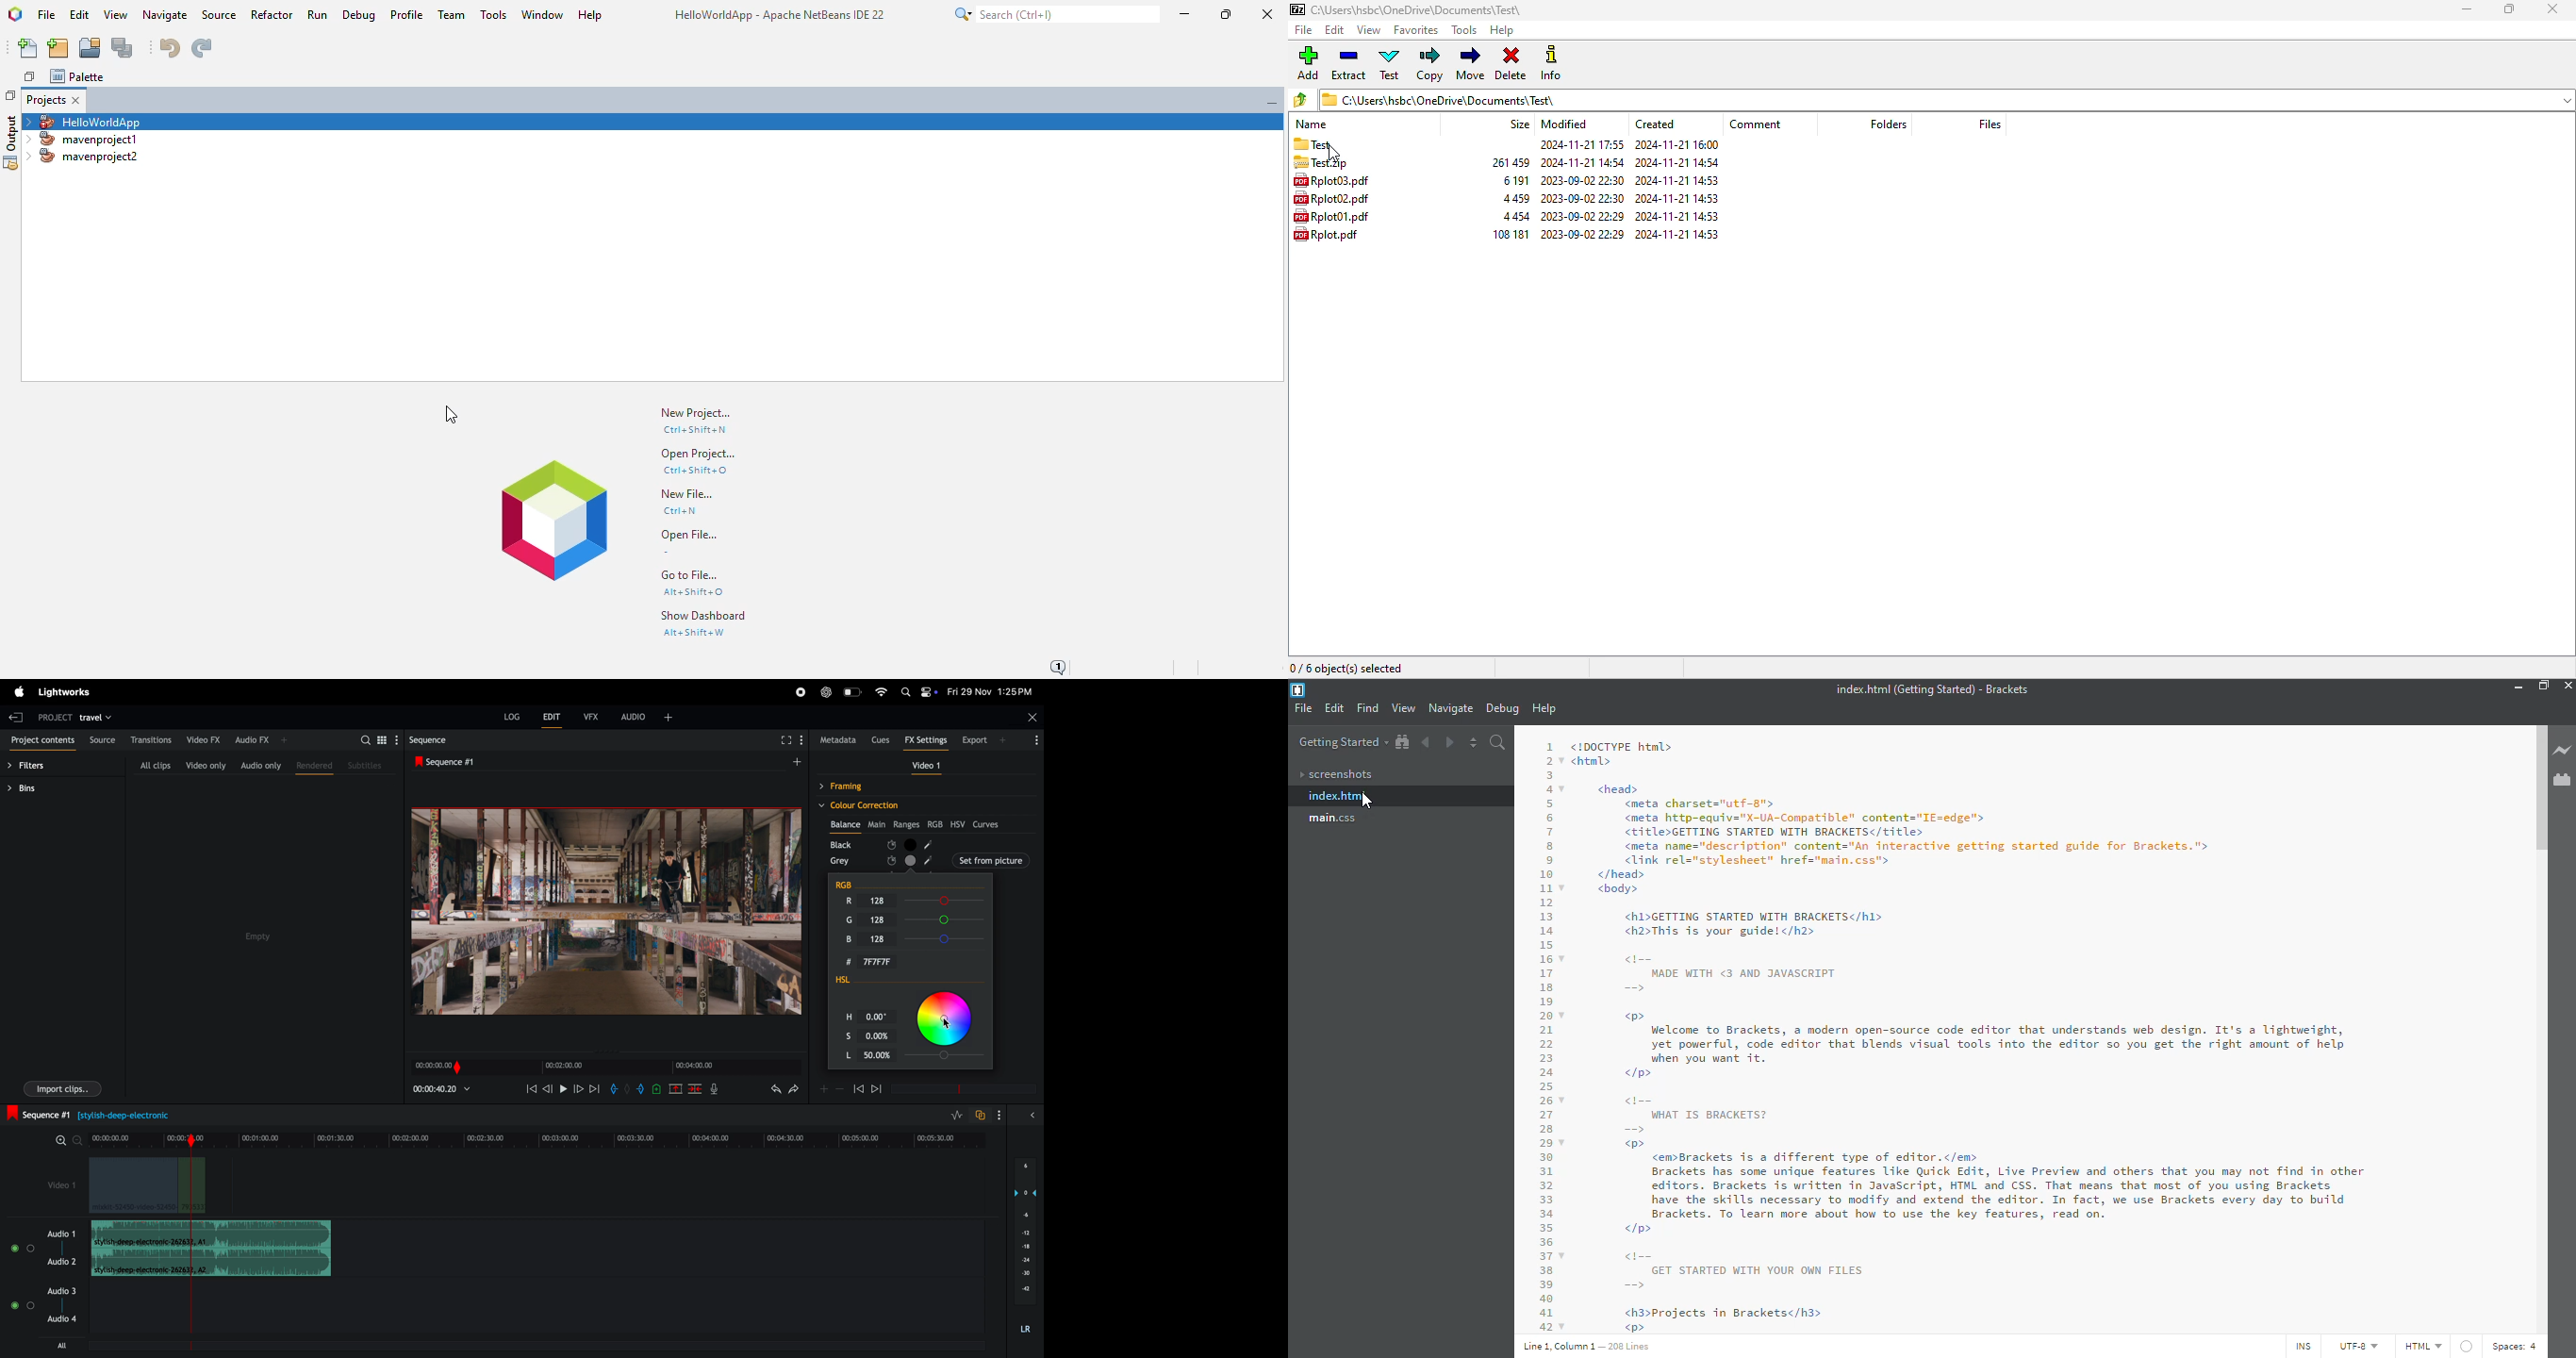 The width and height of the screenshot is (2576, 1372). What do you see at coordinates (1329, 235) in the screenshot?
I see `@ Rplot.pdf` at bounding box center [1329, 235].